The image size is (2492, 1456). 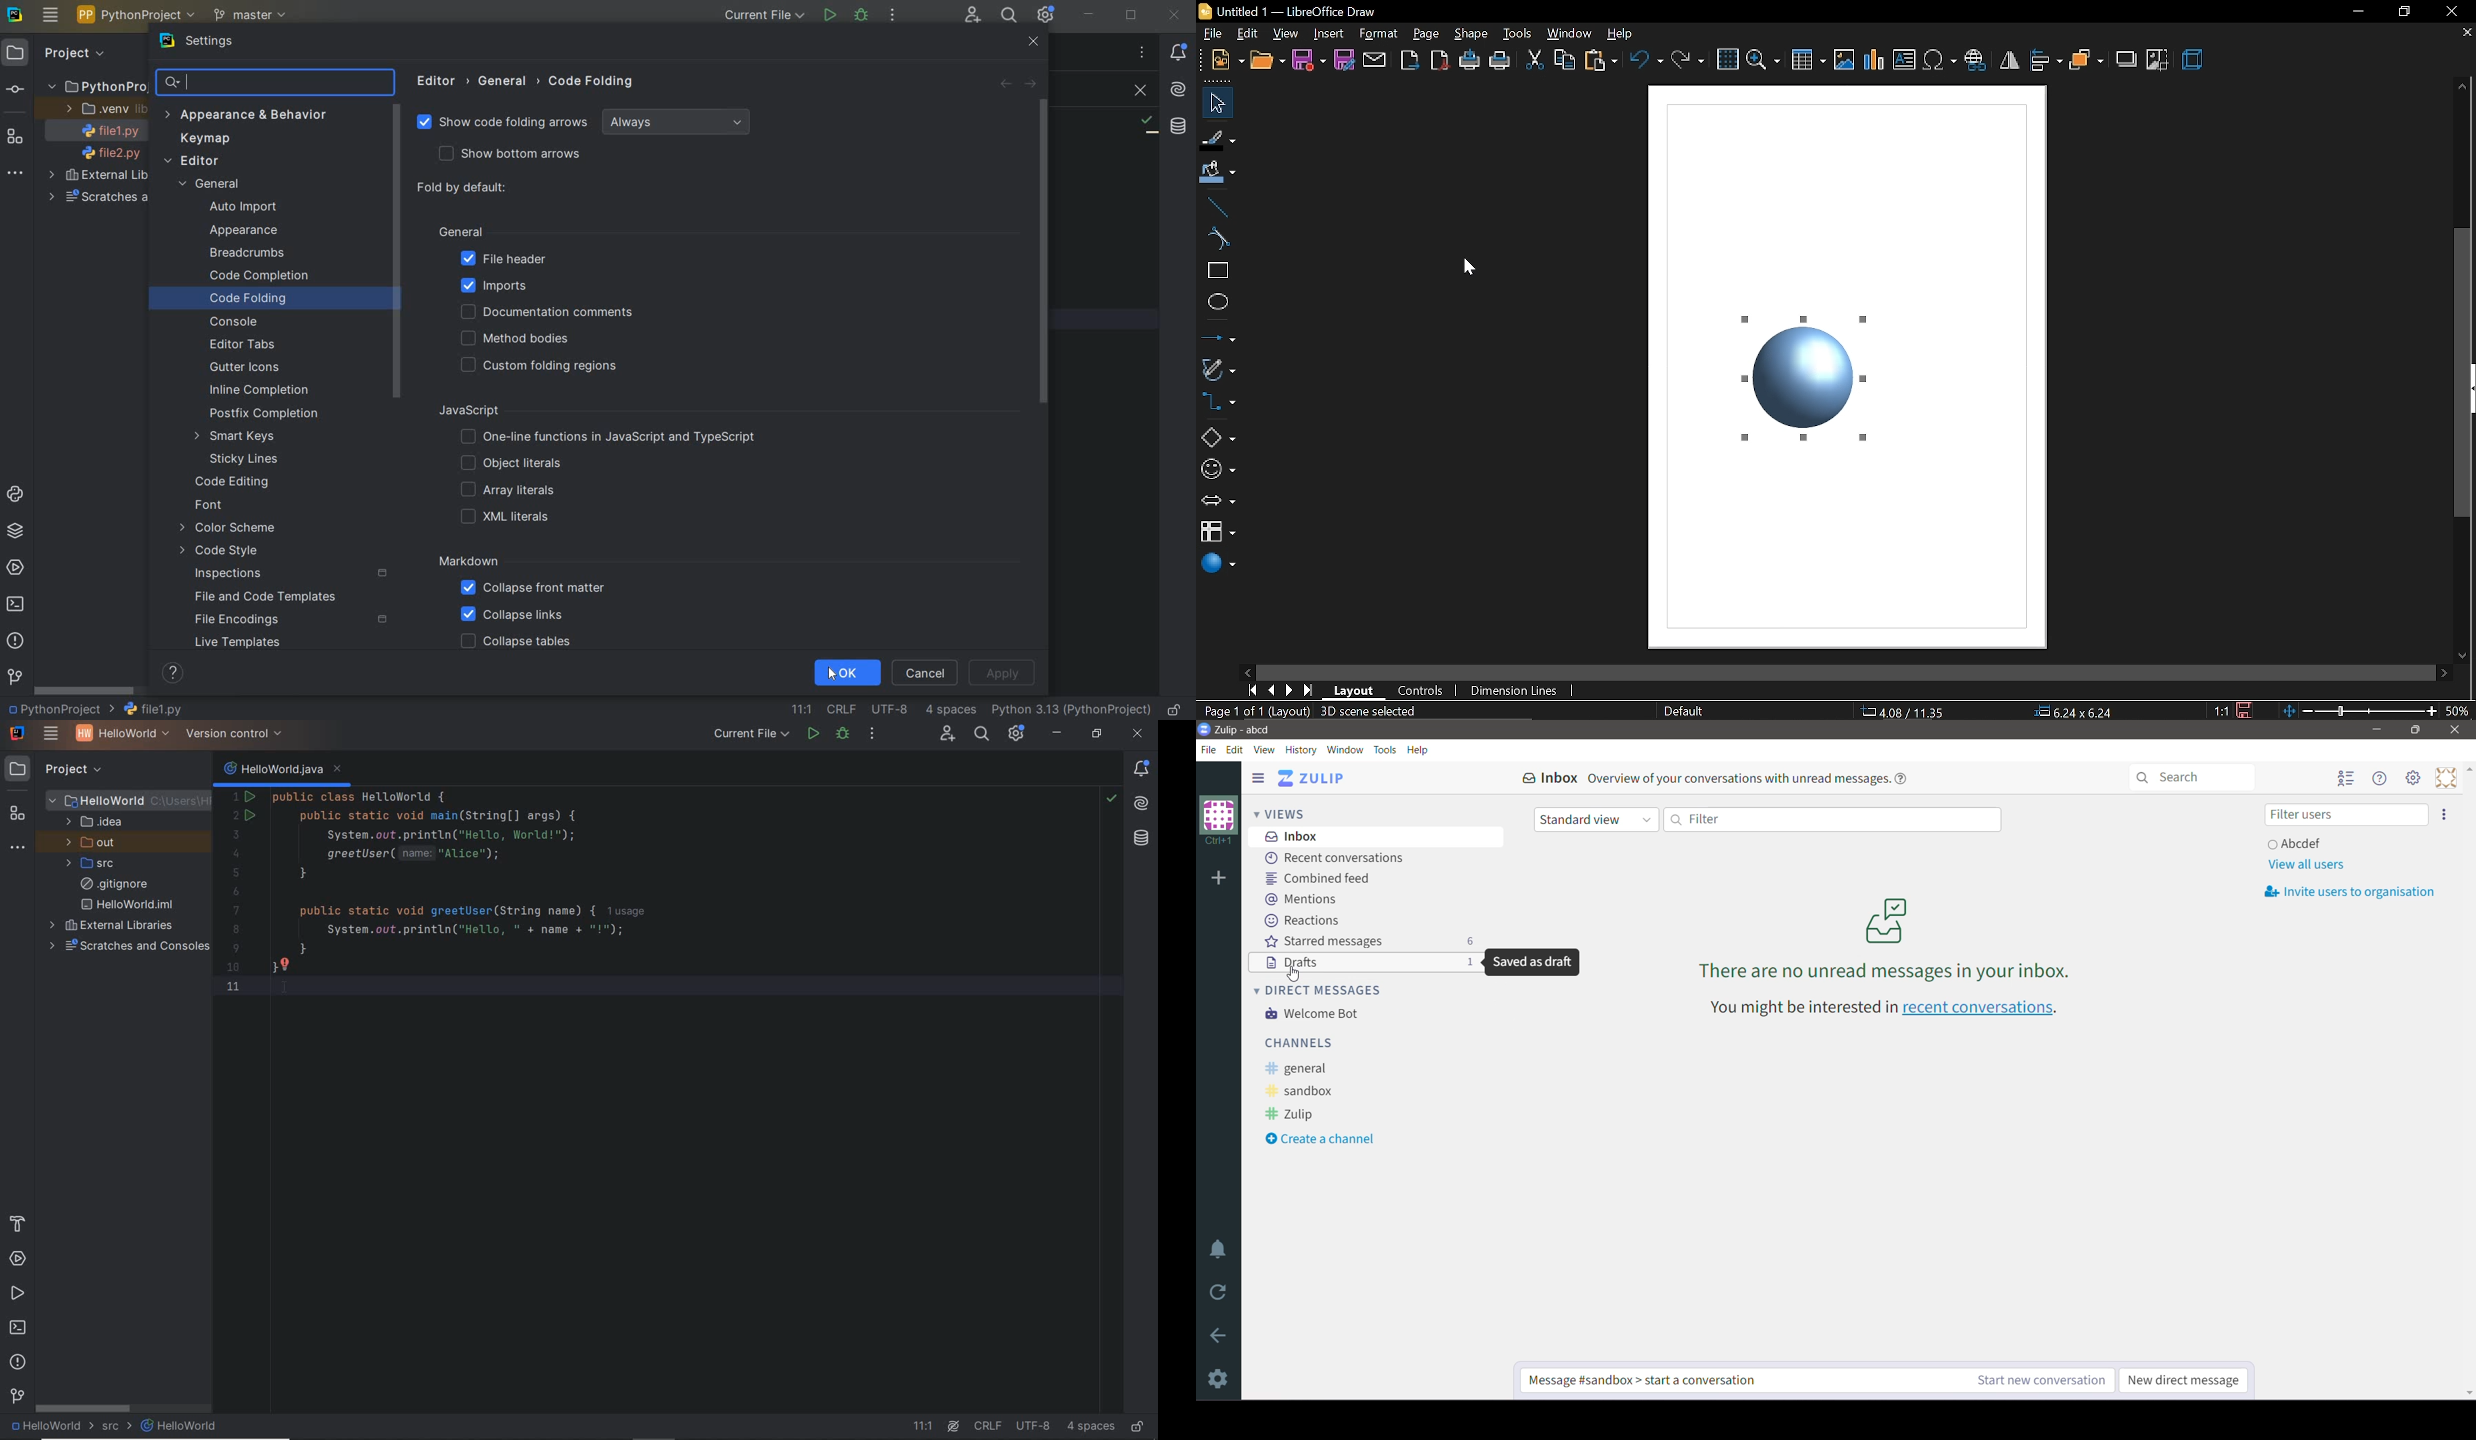 What do you see at coordinates (1345, 62) in the screenshot?
I see `save as` at bounding box center [1345, 62].